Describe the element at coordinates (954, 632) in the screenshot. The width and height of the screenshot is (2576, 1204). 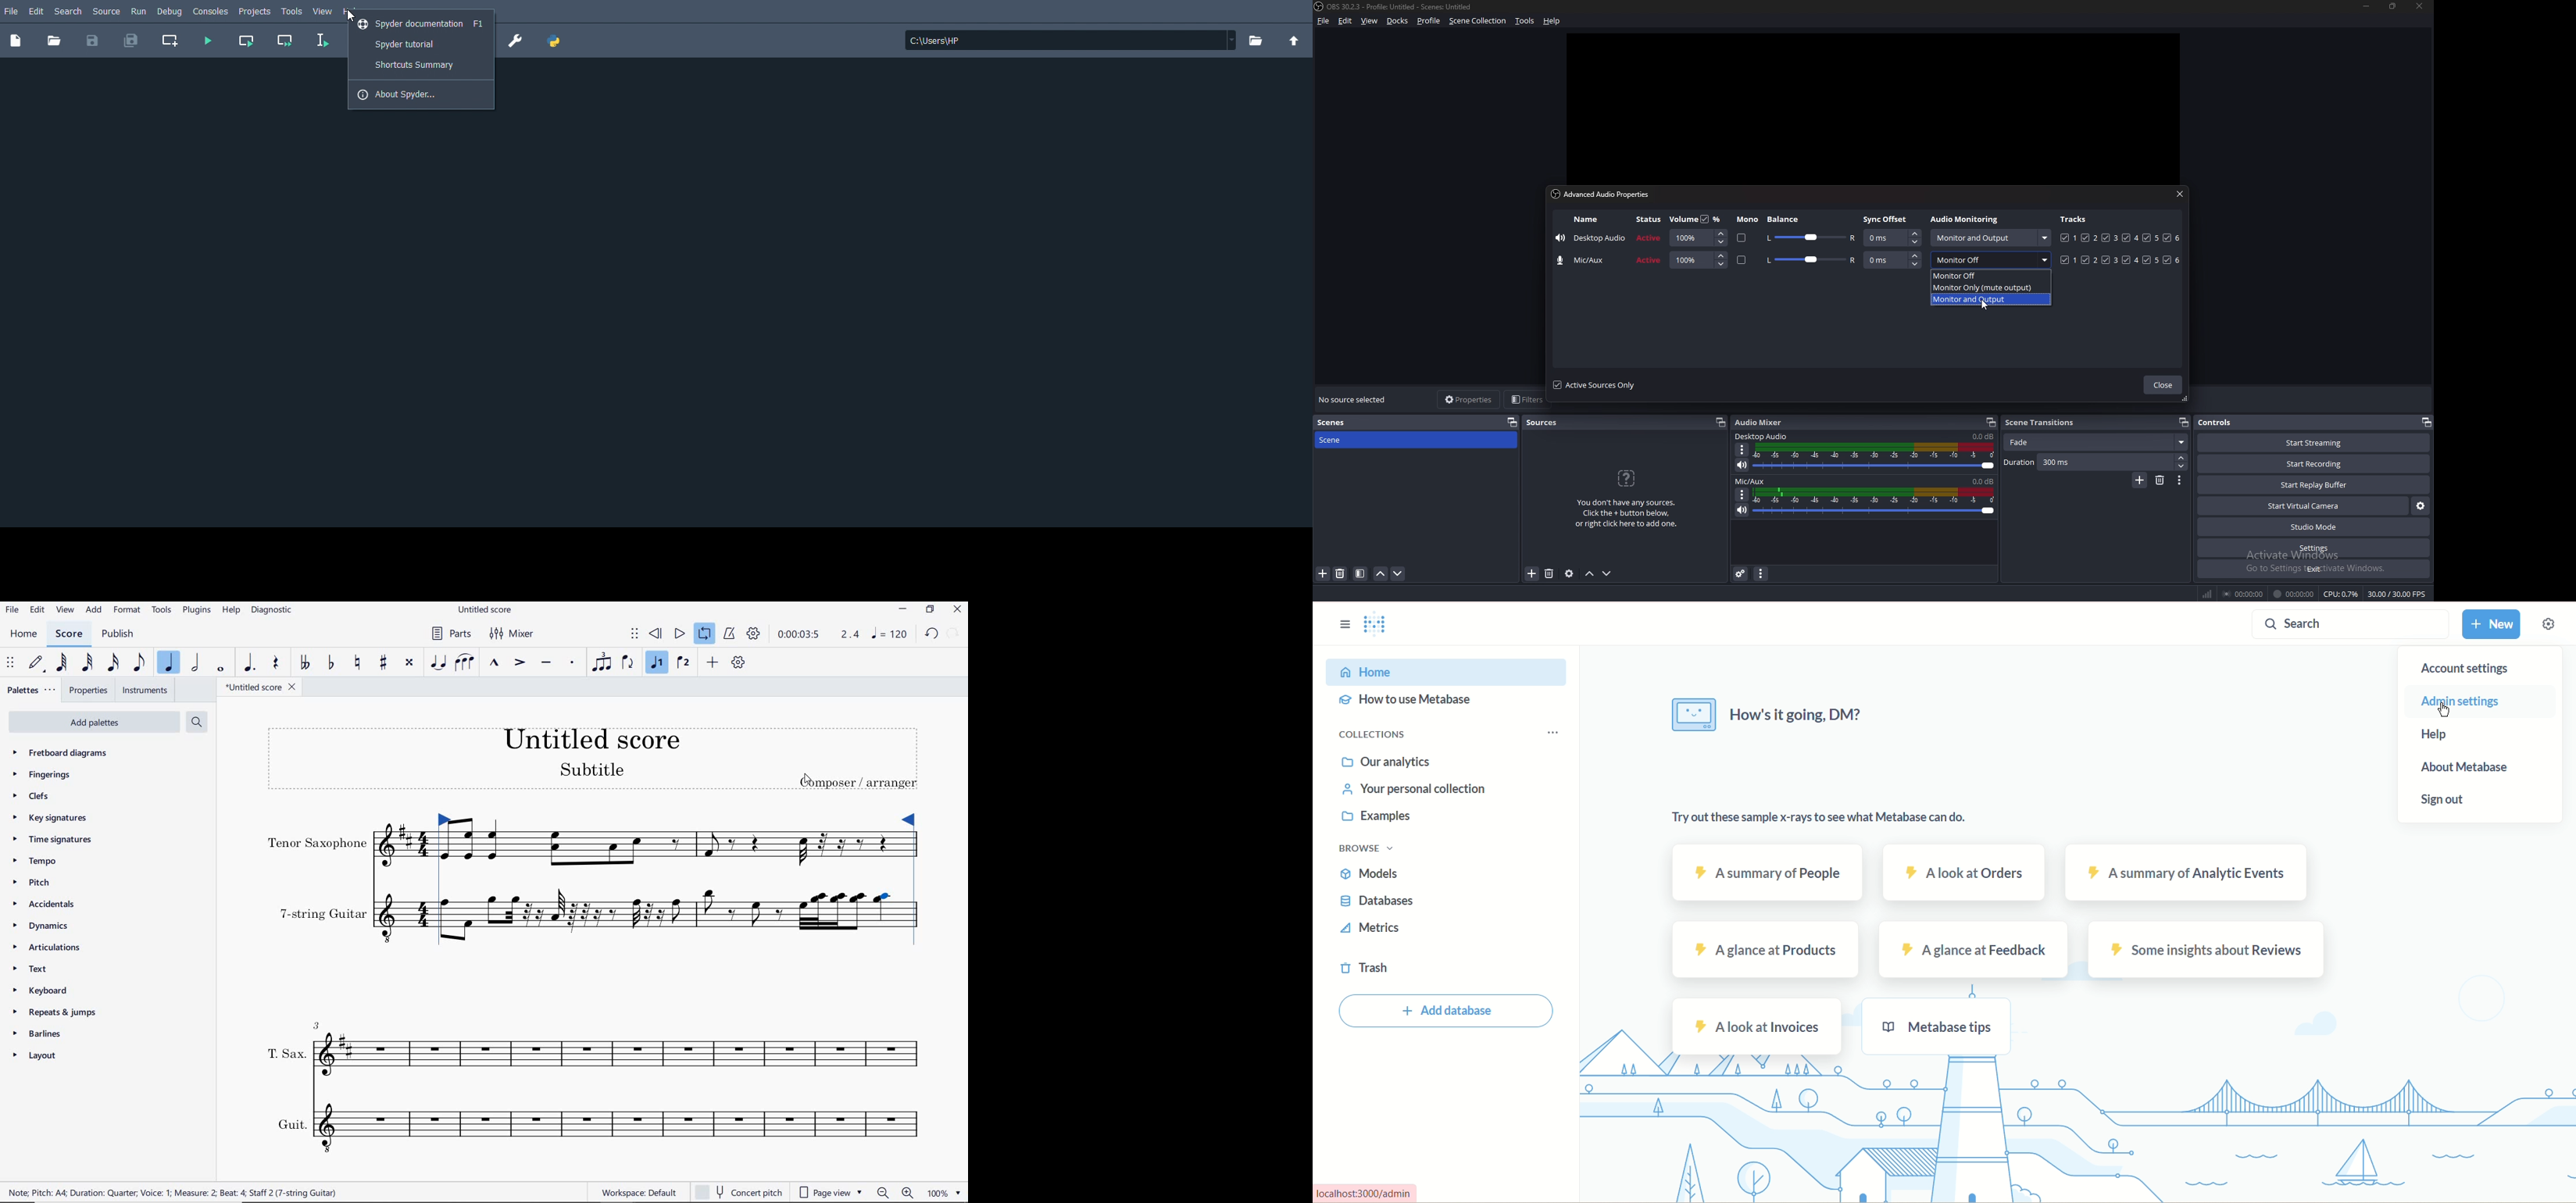
I see `REDO` at that location.